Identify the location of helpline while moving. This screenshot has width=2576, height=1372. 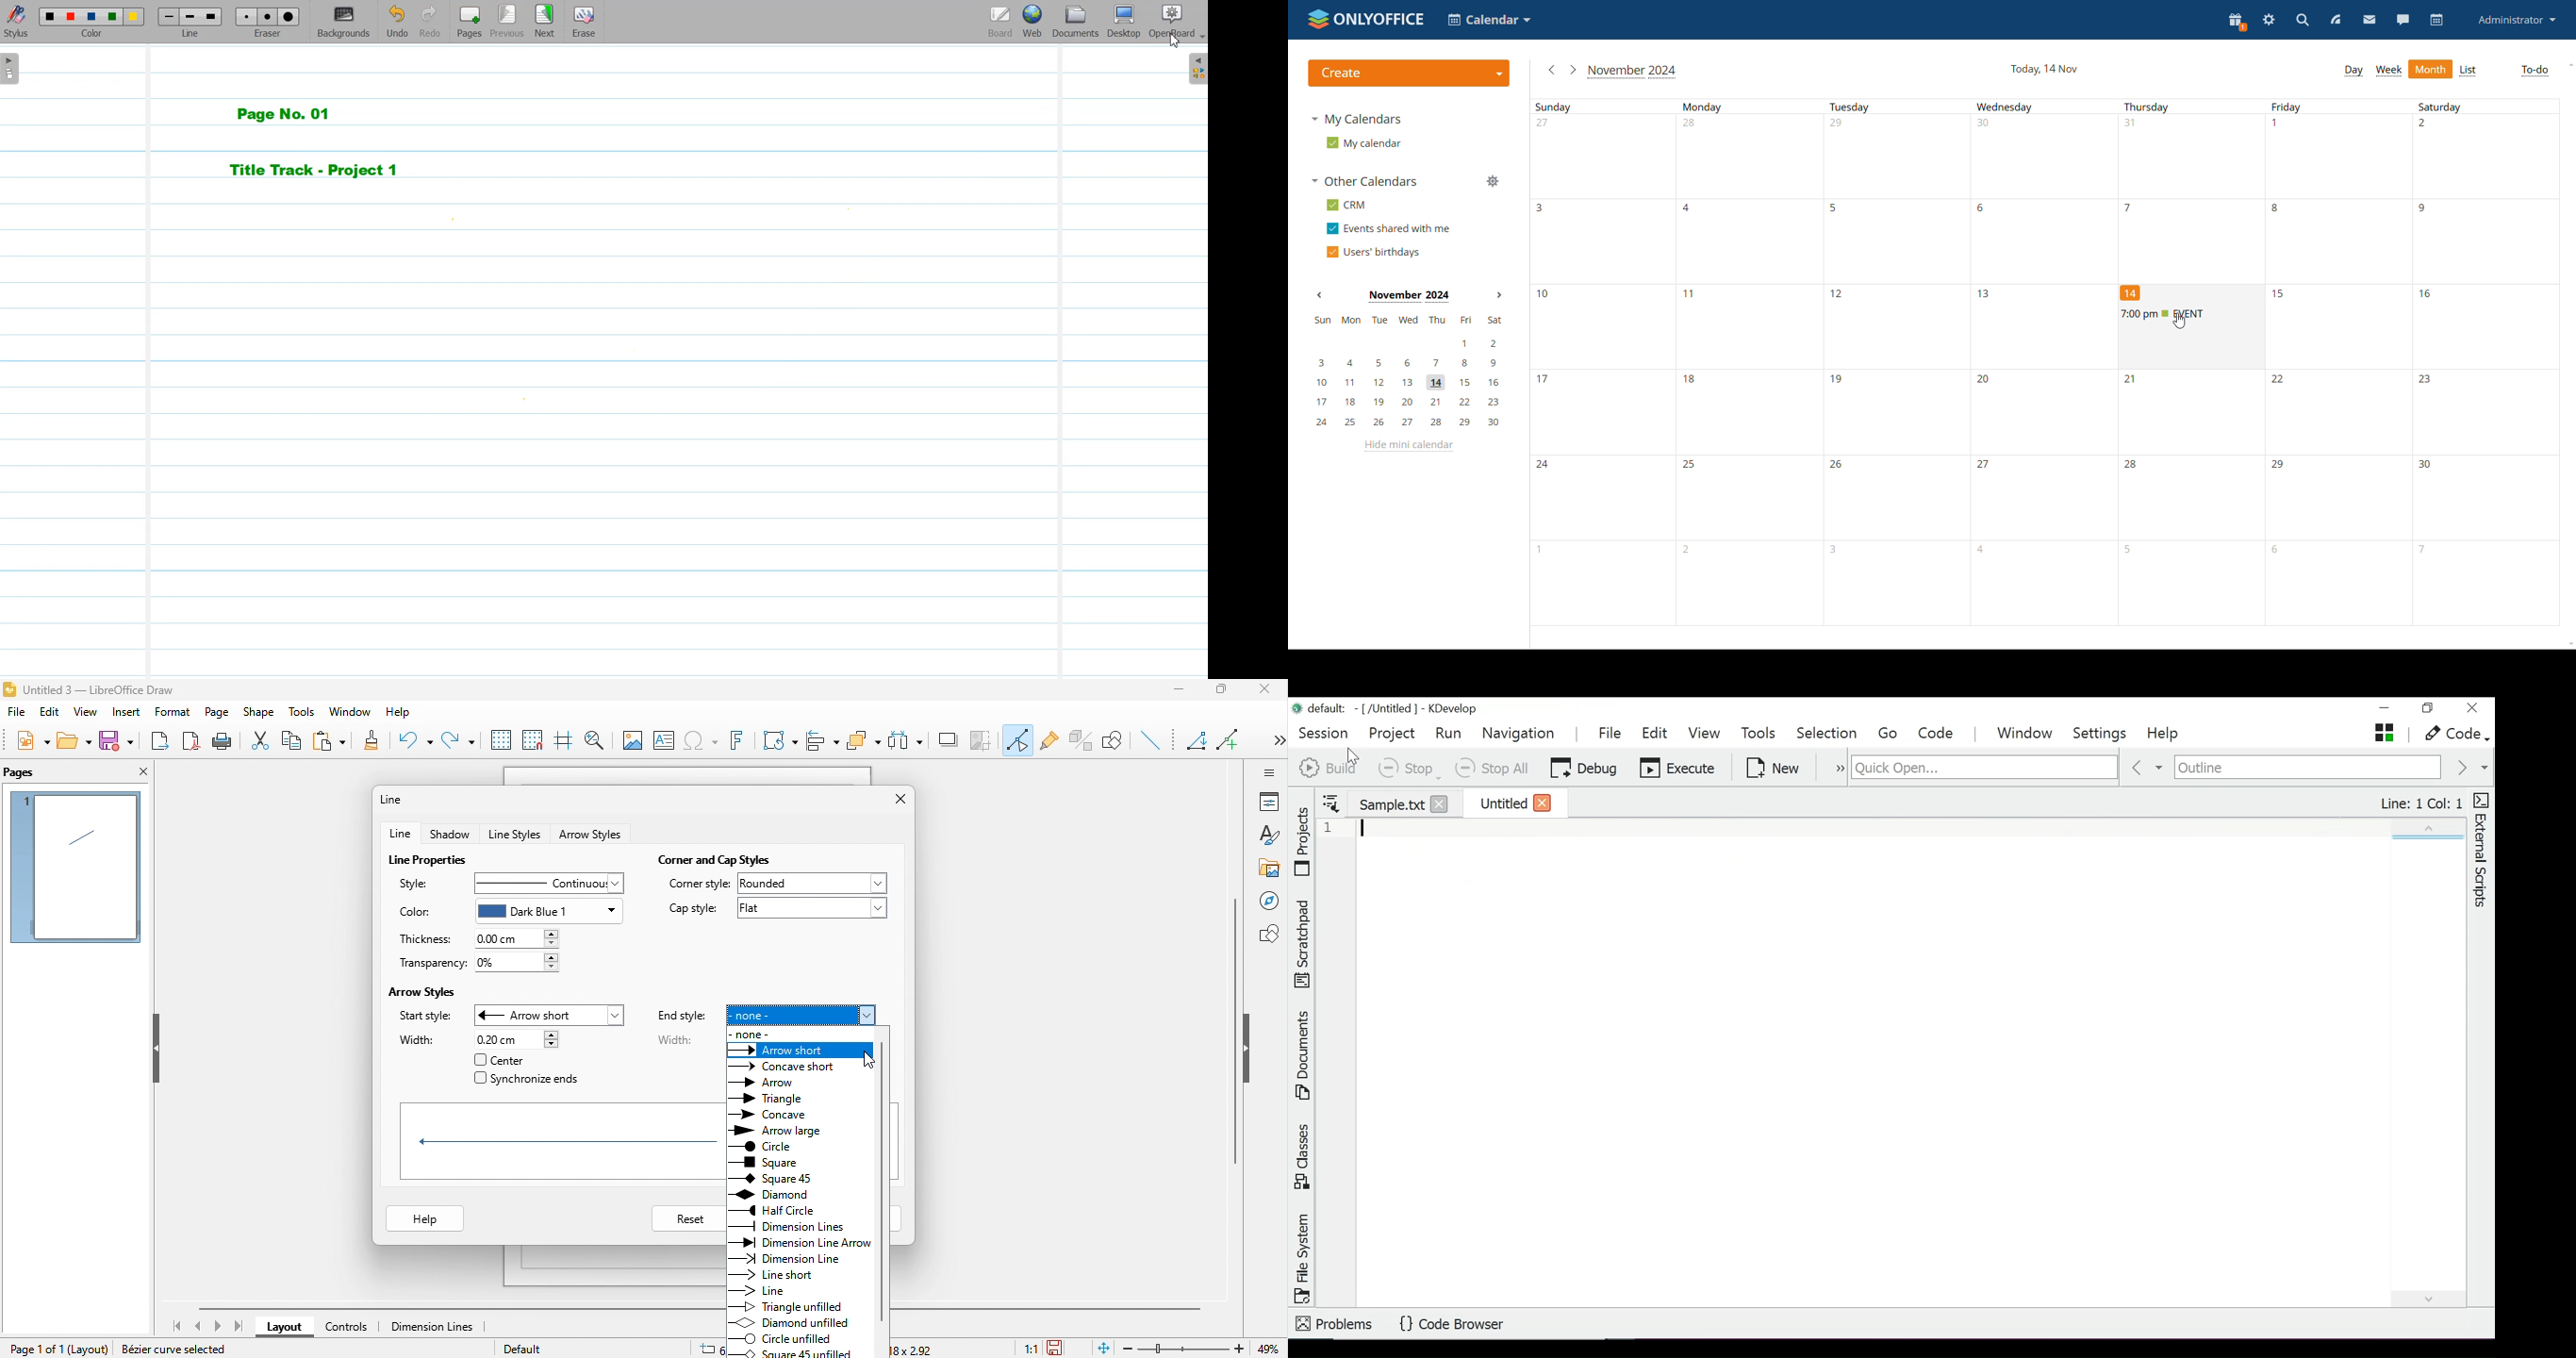
(562, 742).